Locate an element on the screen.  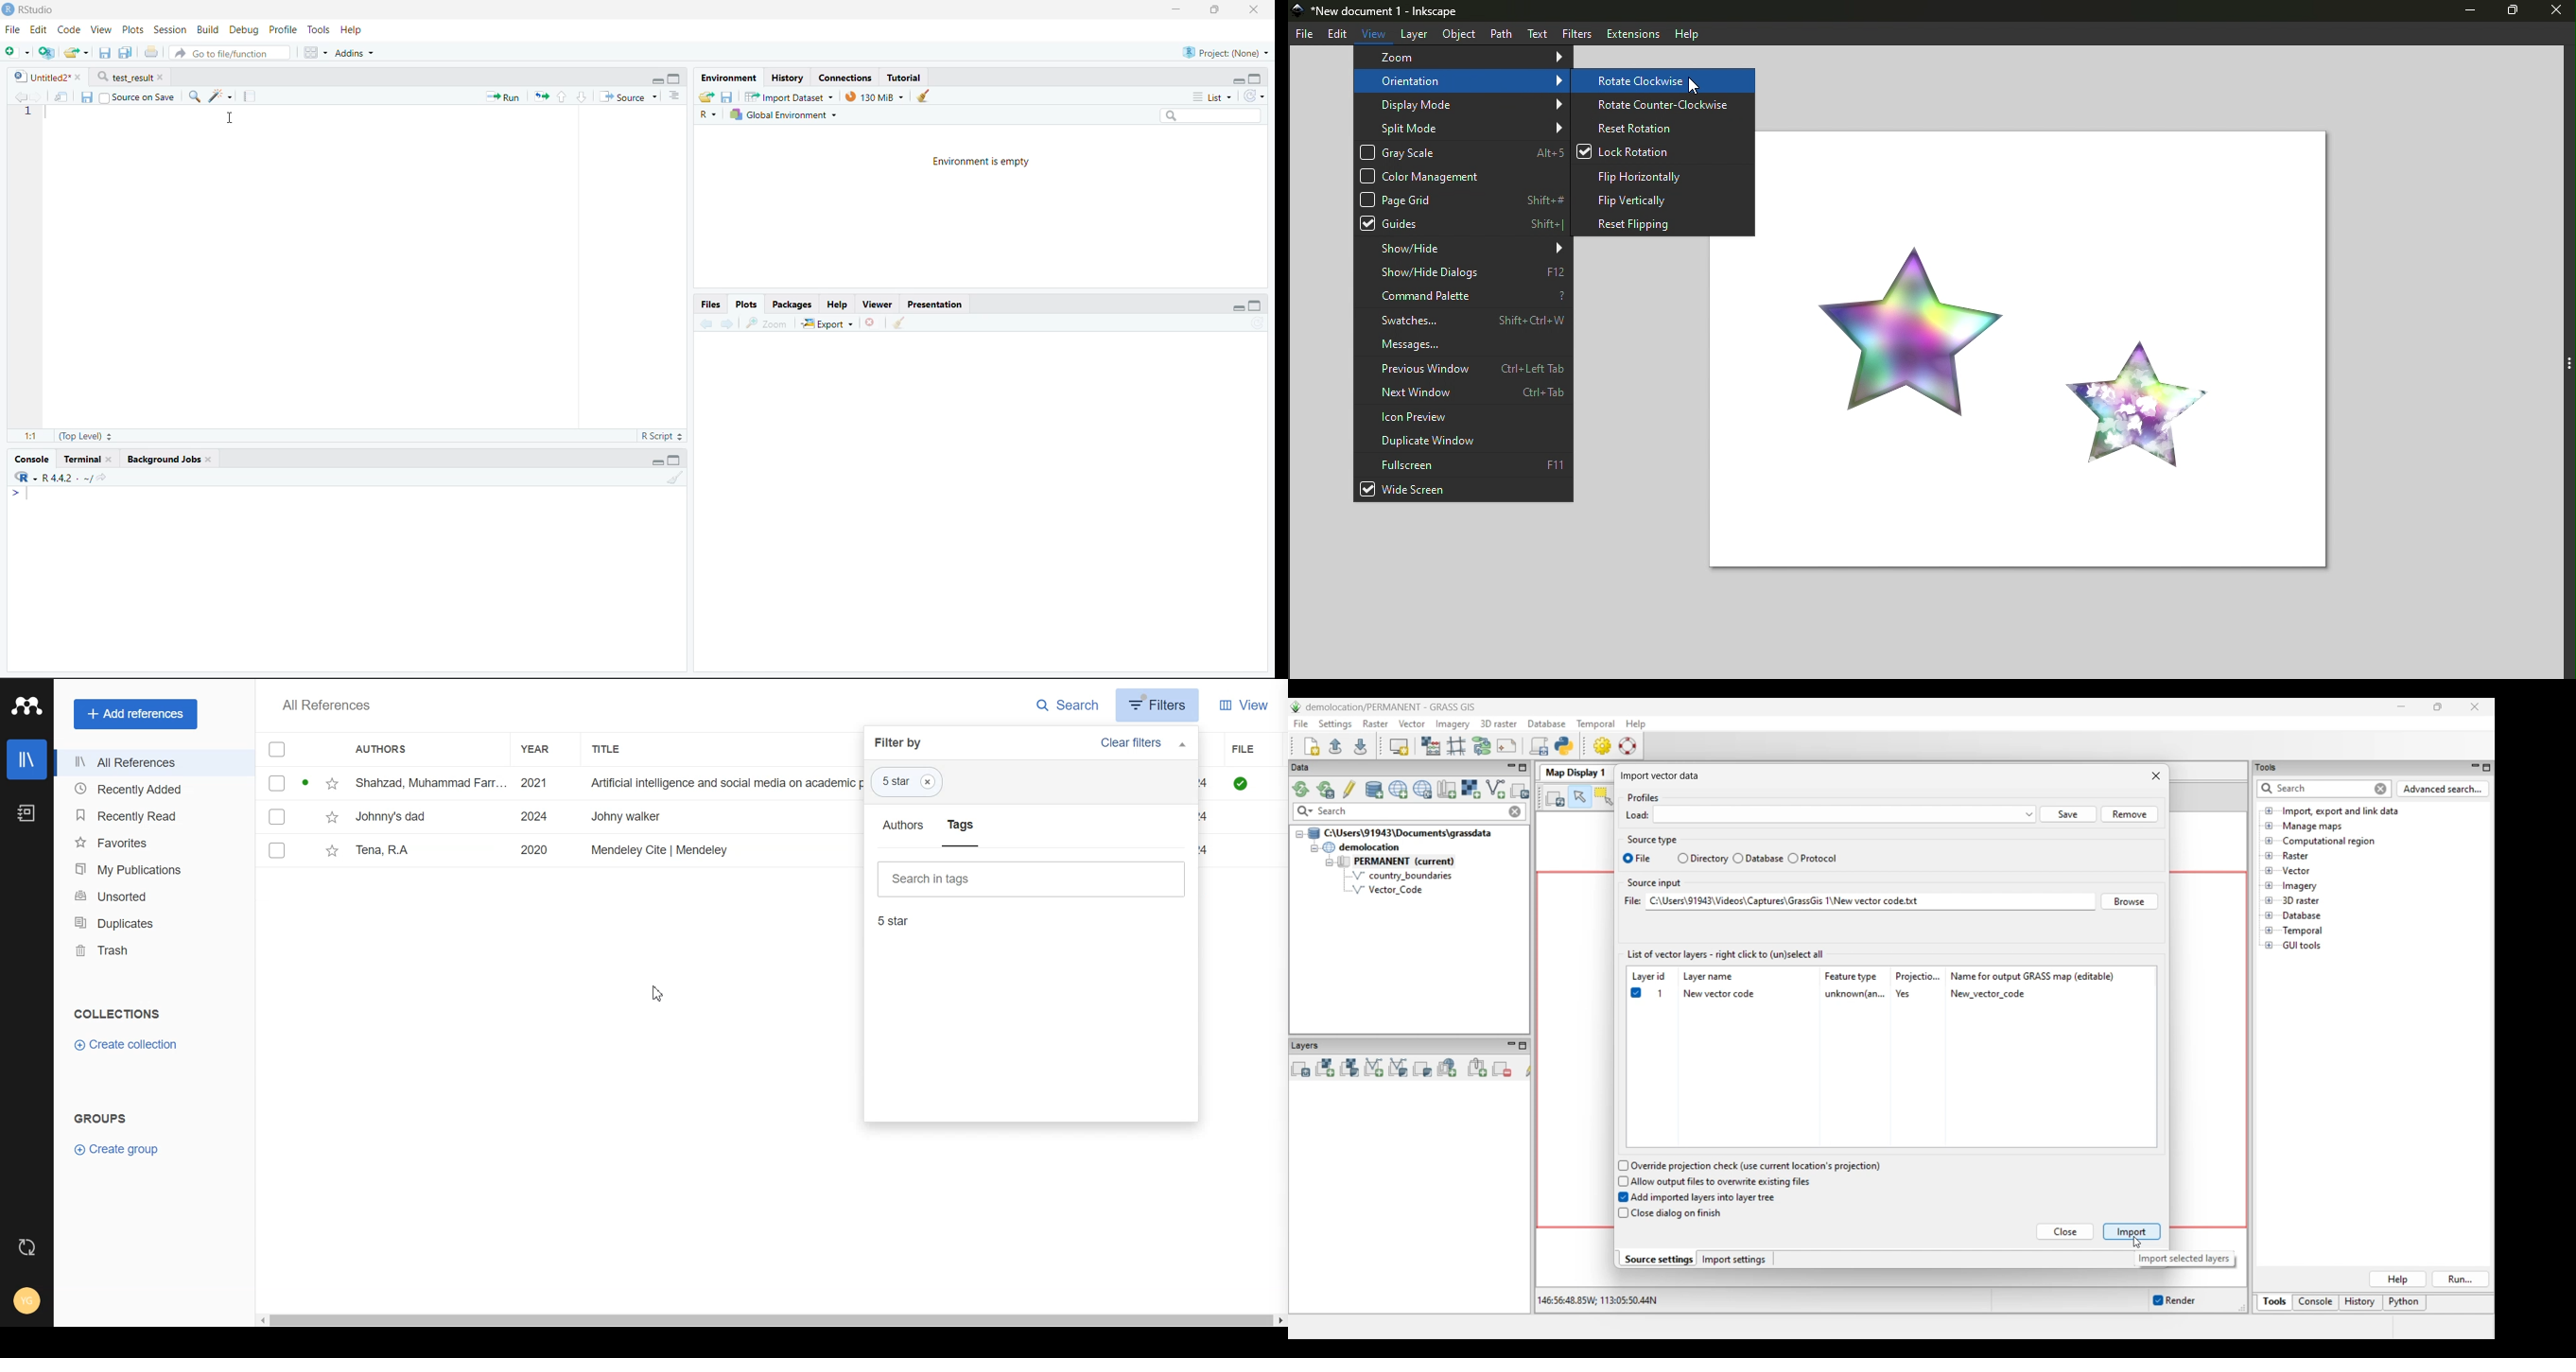
Duplicates is located at coordinates (152, 922).